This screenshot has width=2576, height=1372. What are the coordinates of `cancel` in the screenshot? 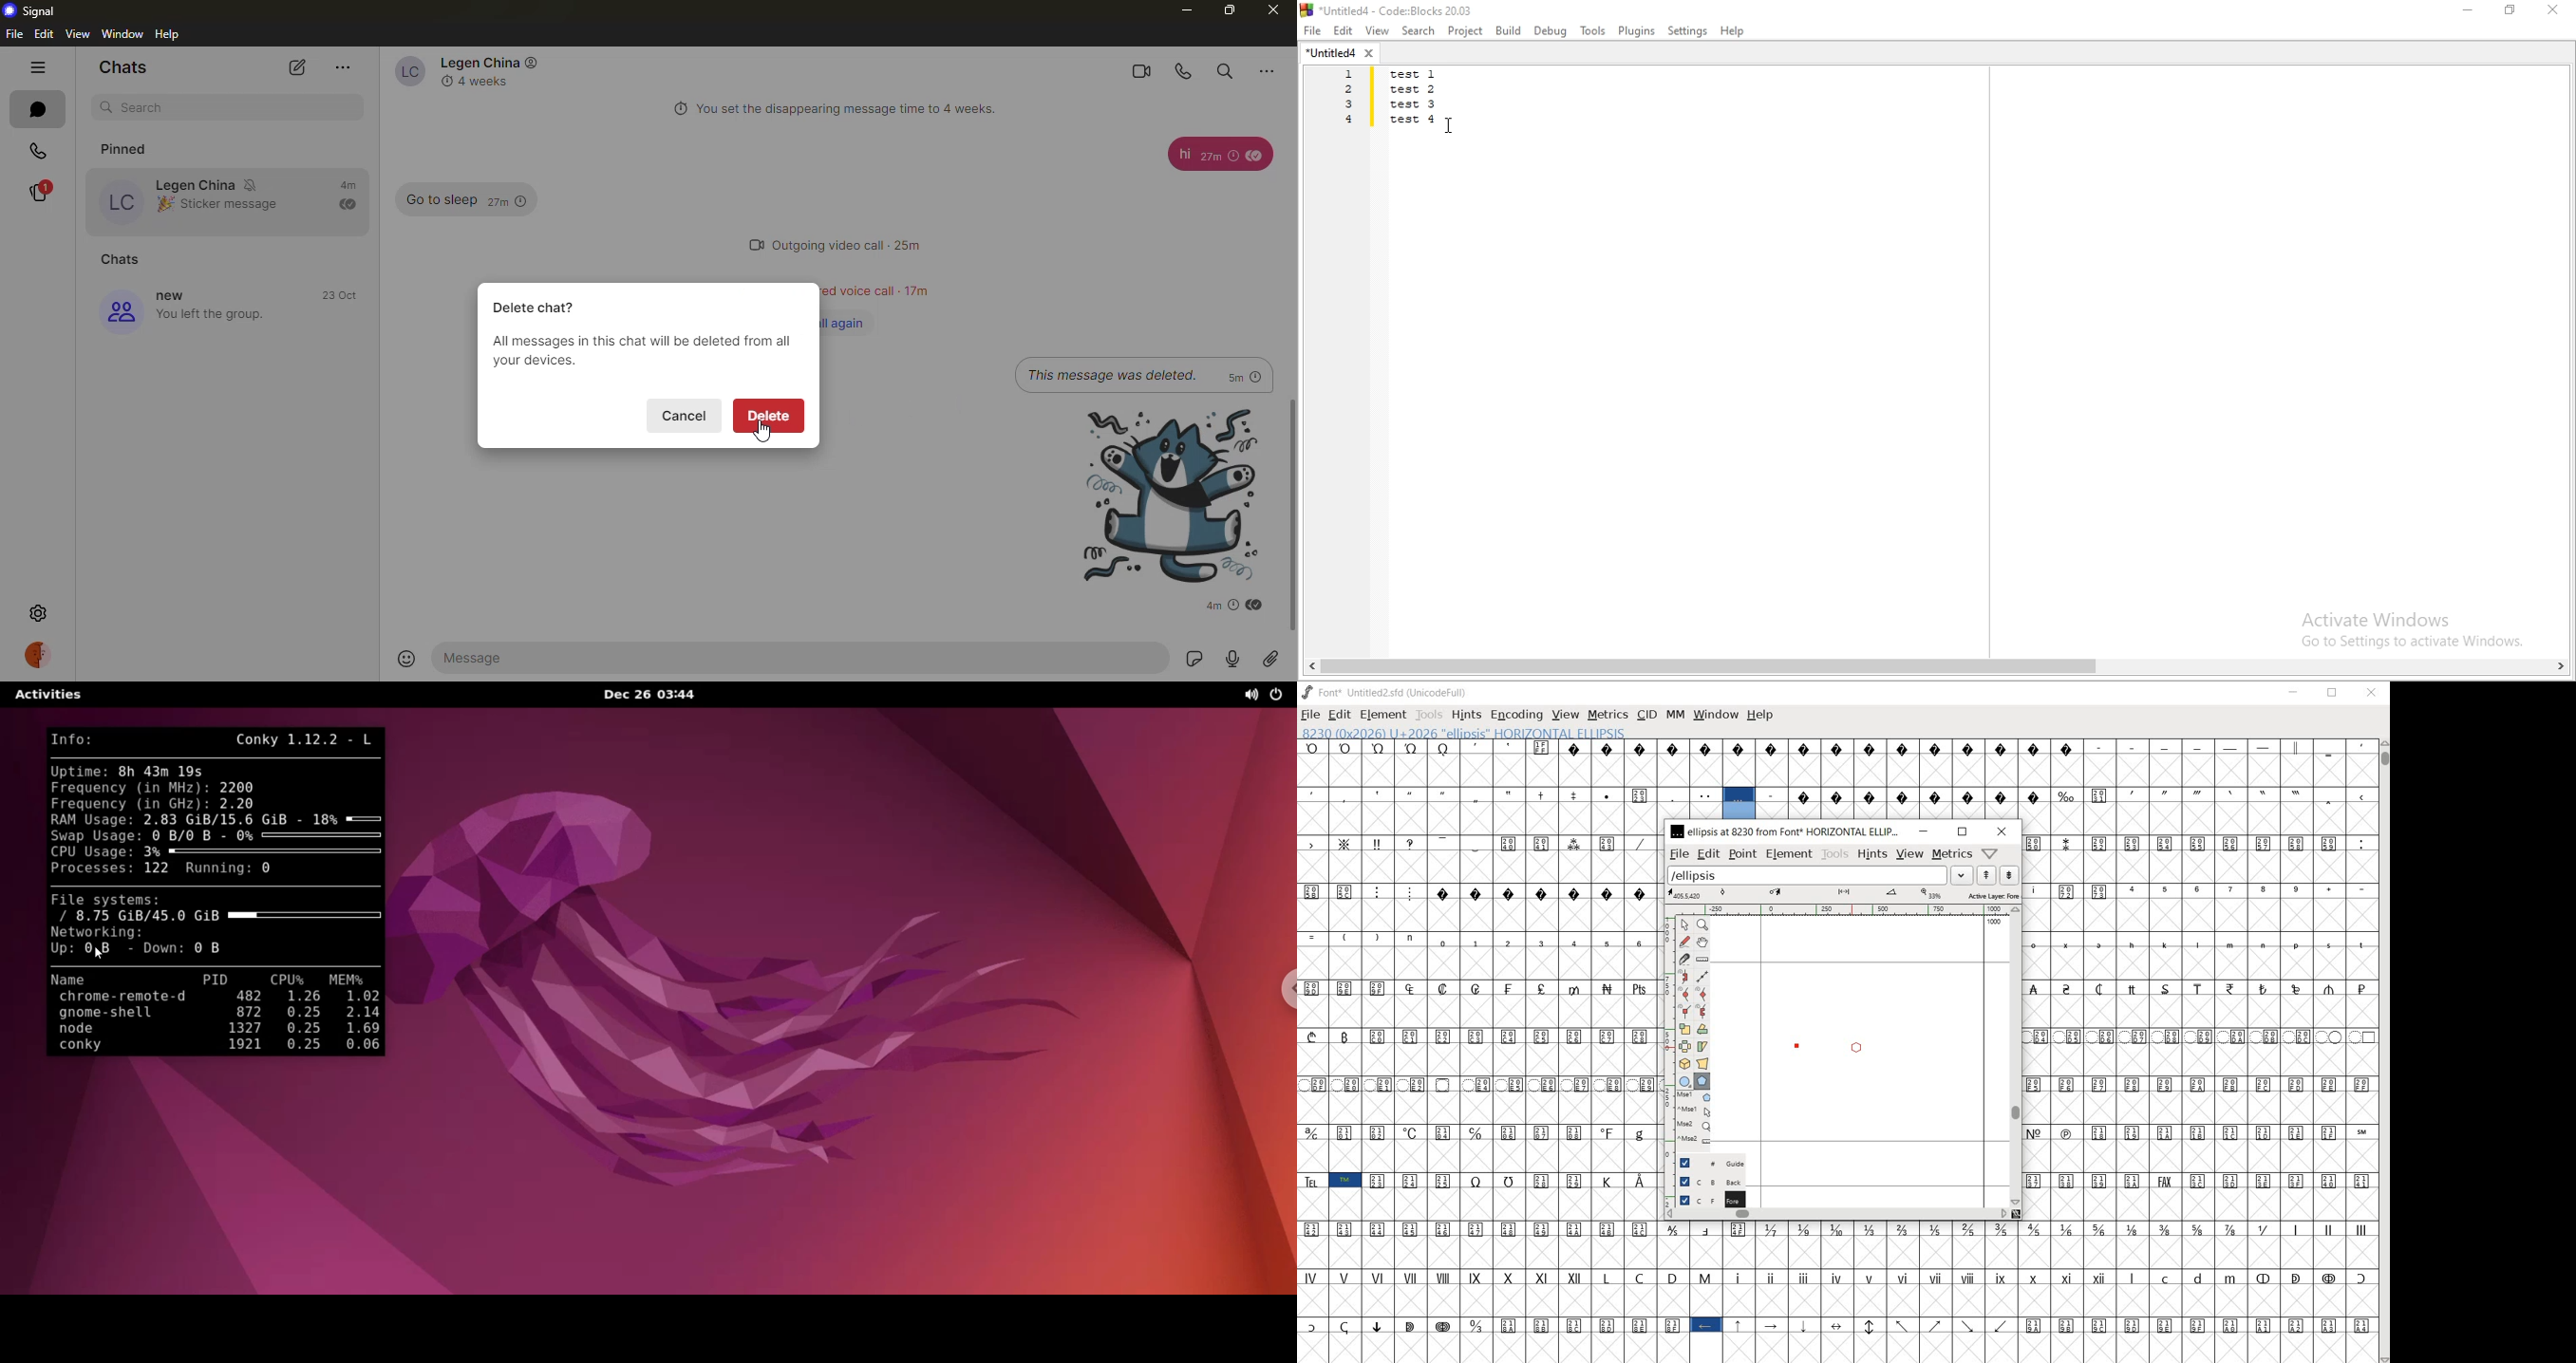 It's located at (687, 415).